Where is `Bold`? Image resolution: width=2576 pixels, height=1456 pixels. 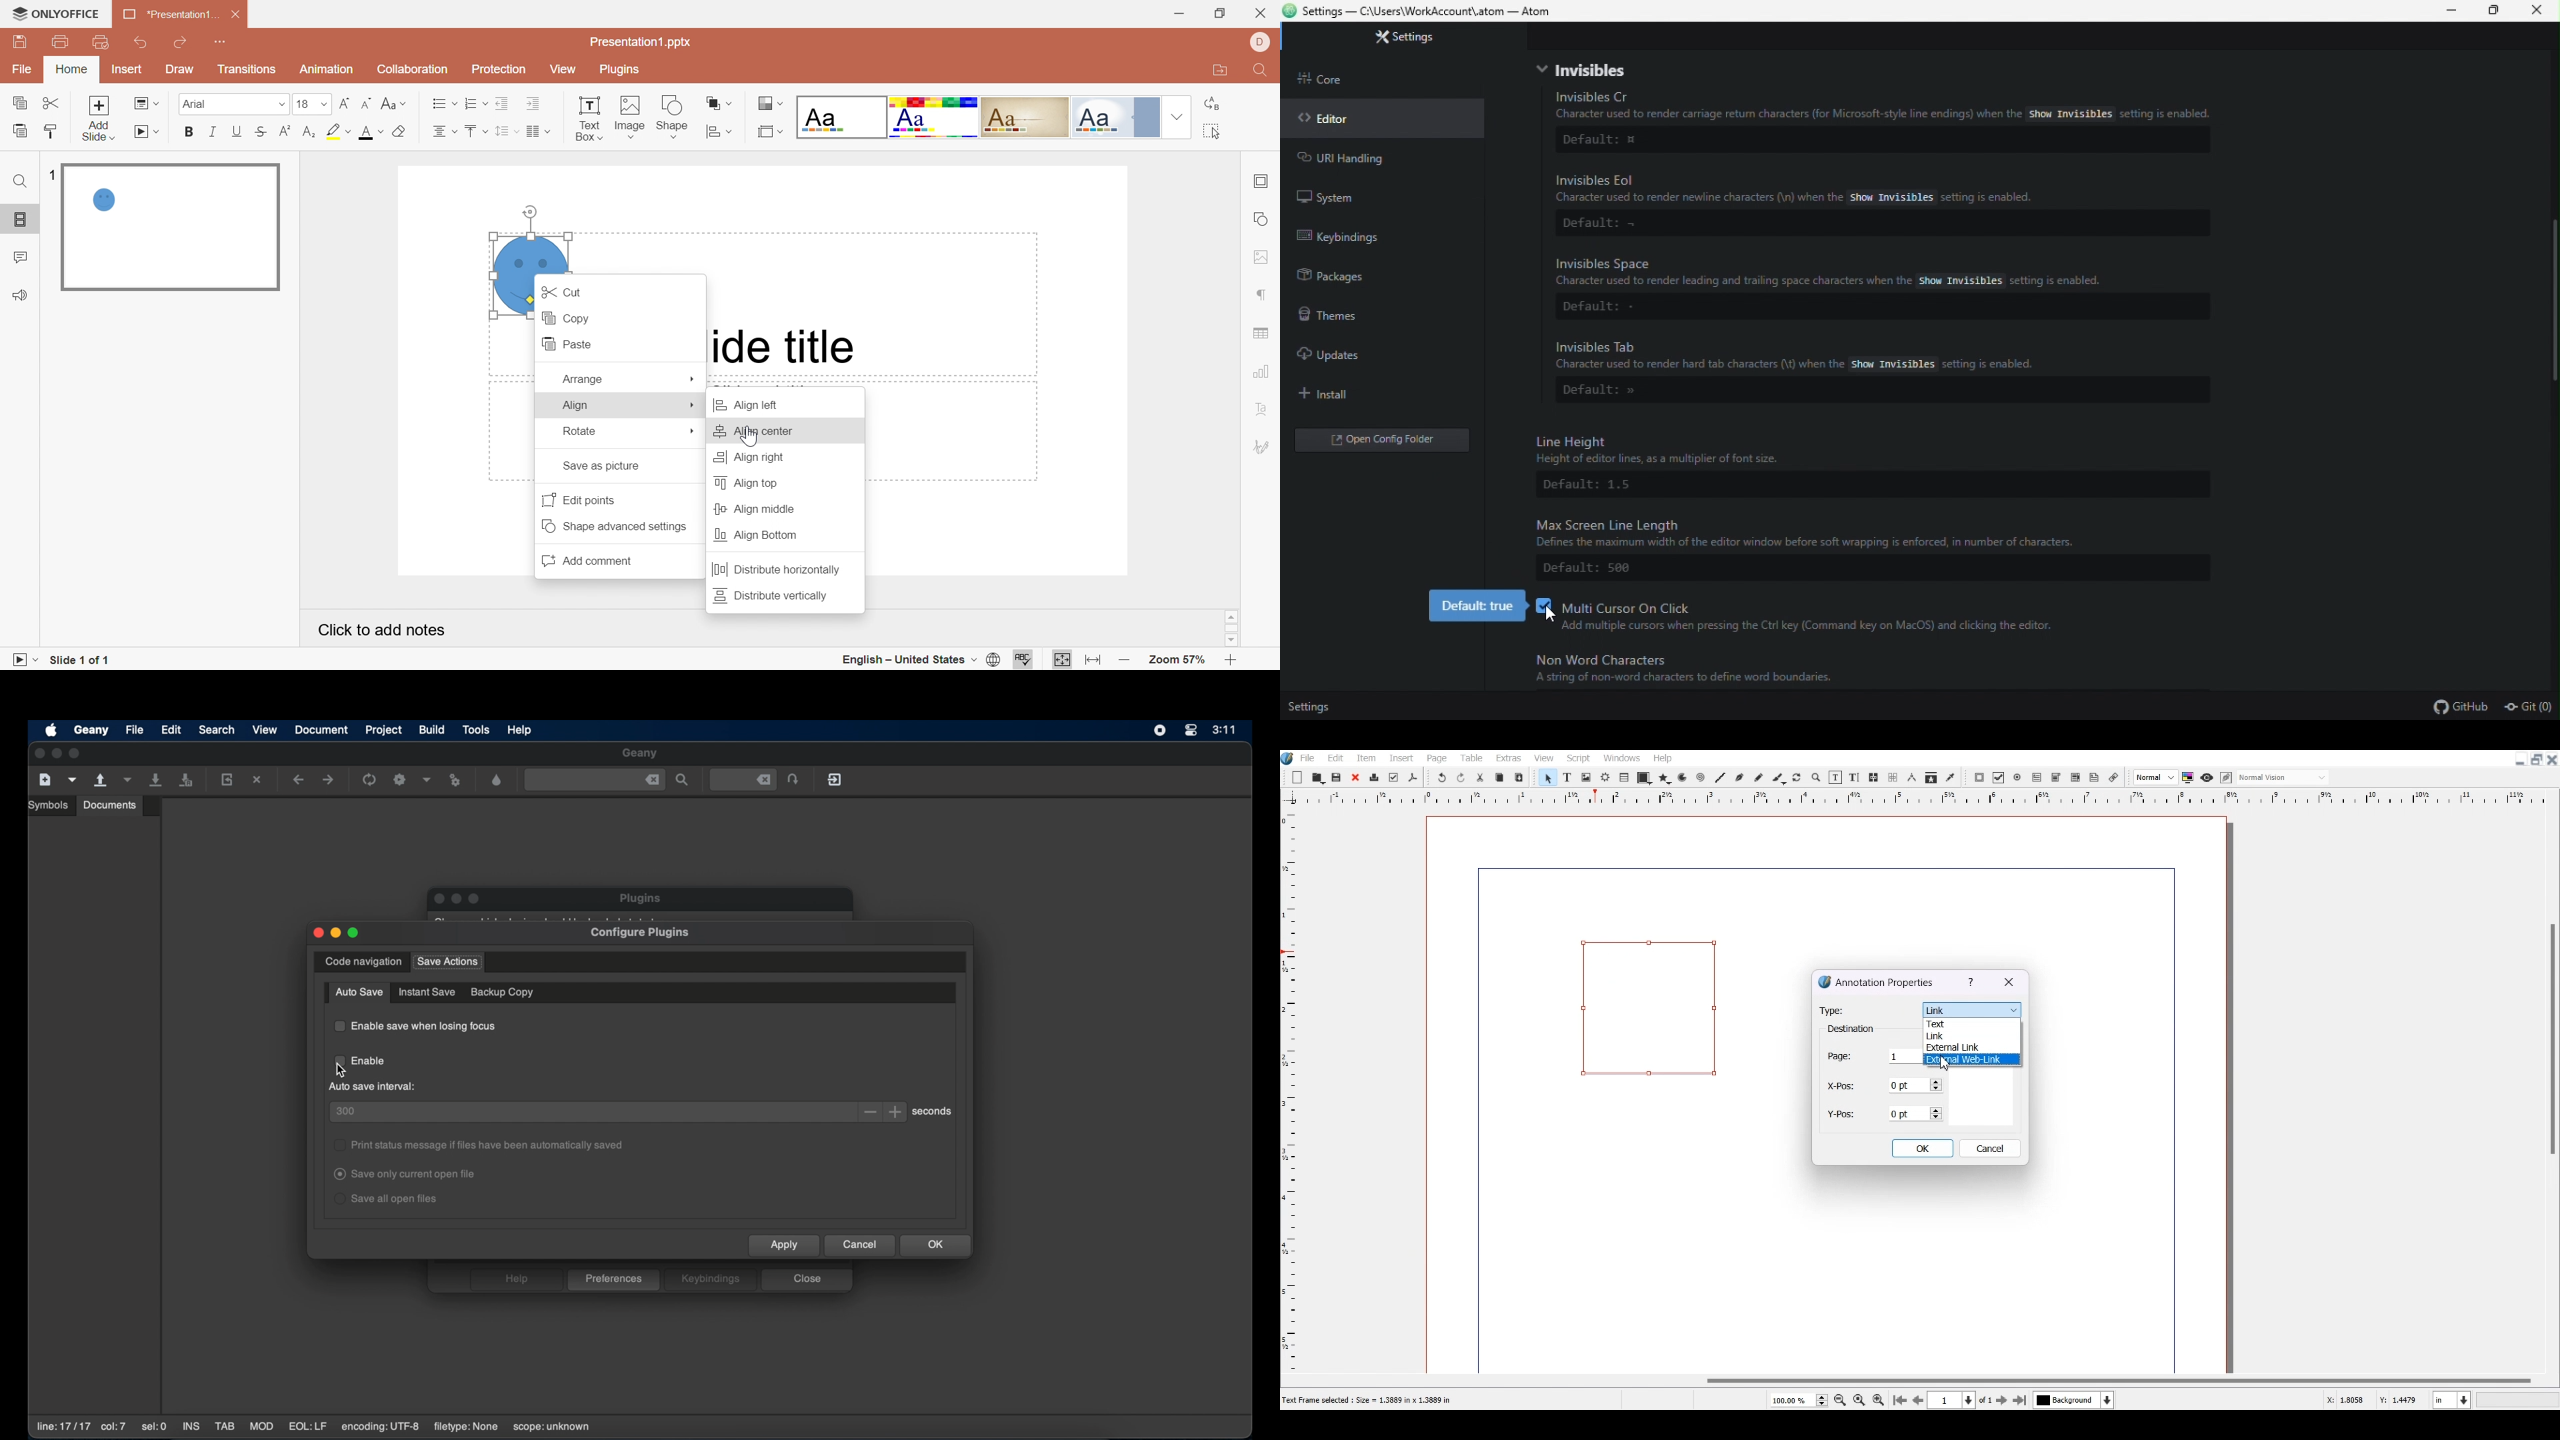
Bold is located at coordinates (190, 133).